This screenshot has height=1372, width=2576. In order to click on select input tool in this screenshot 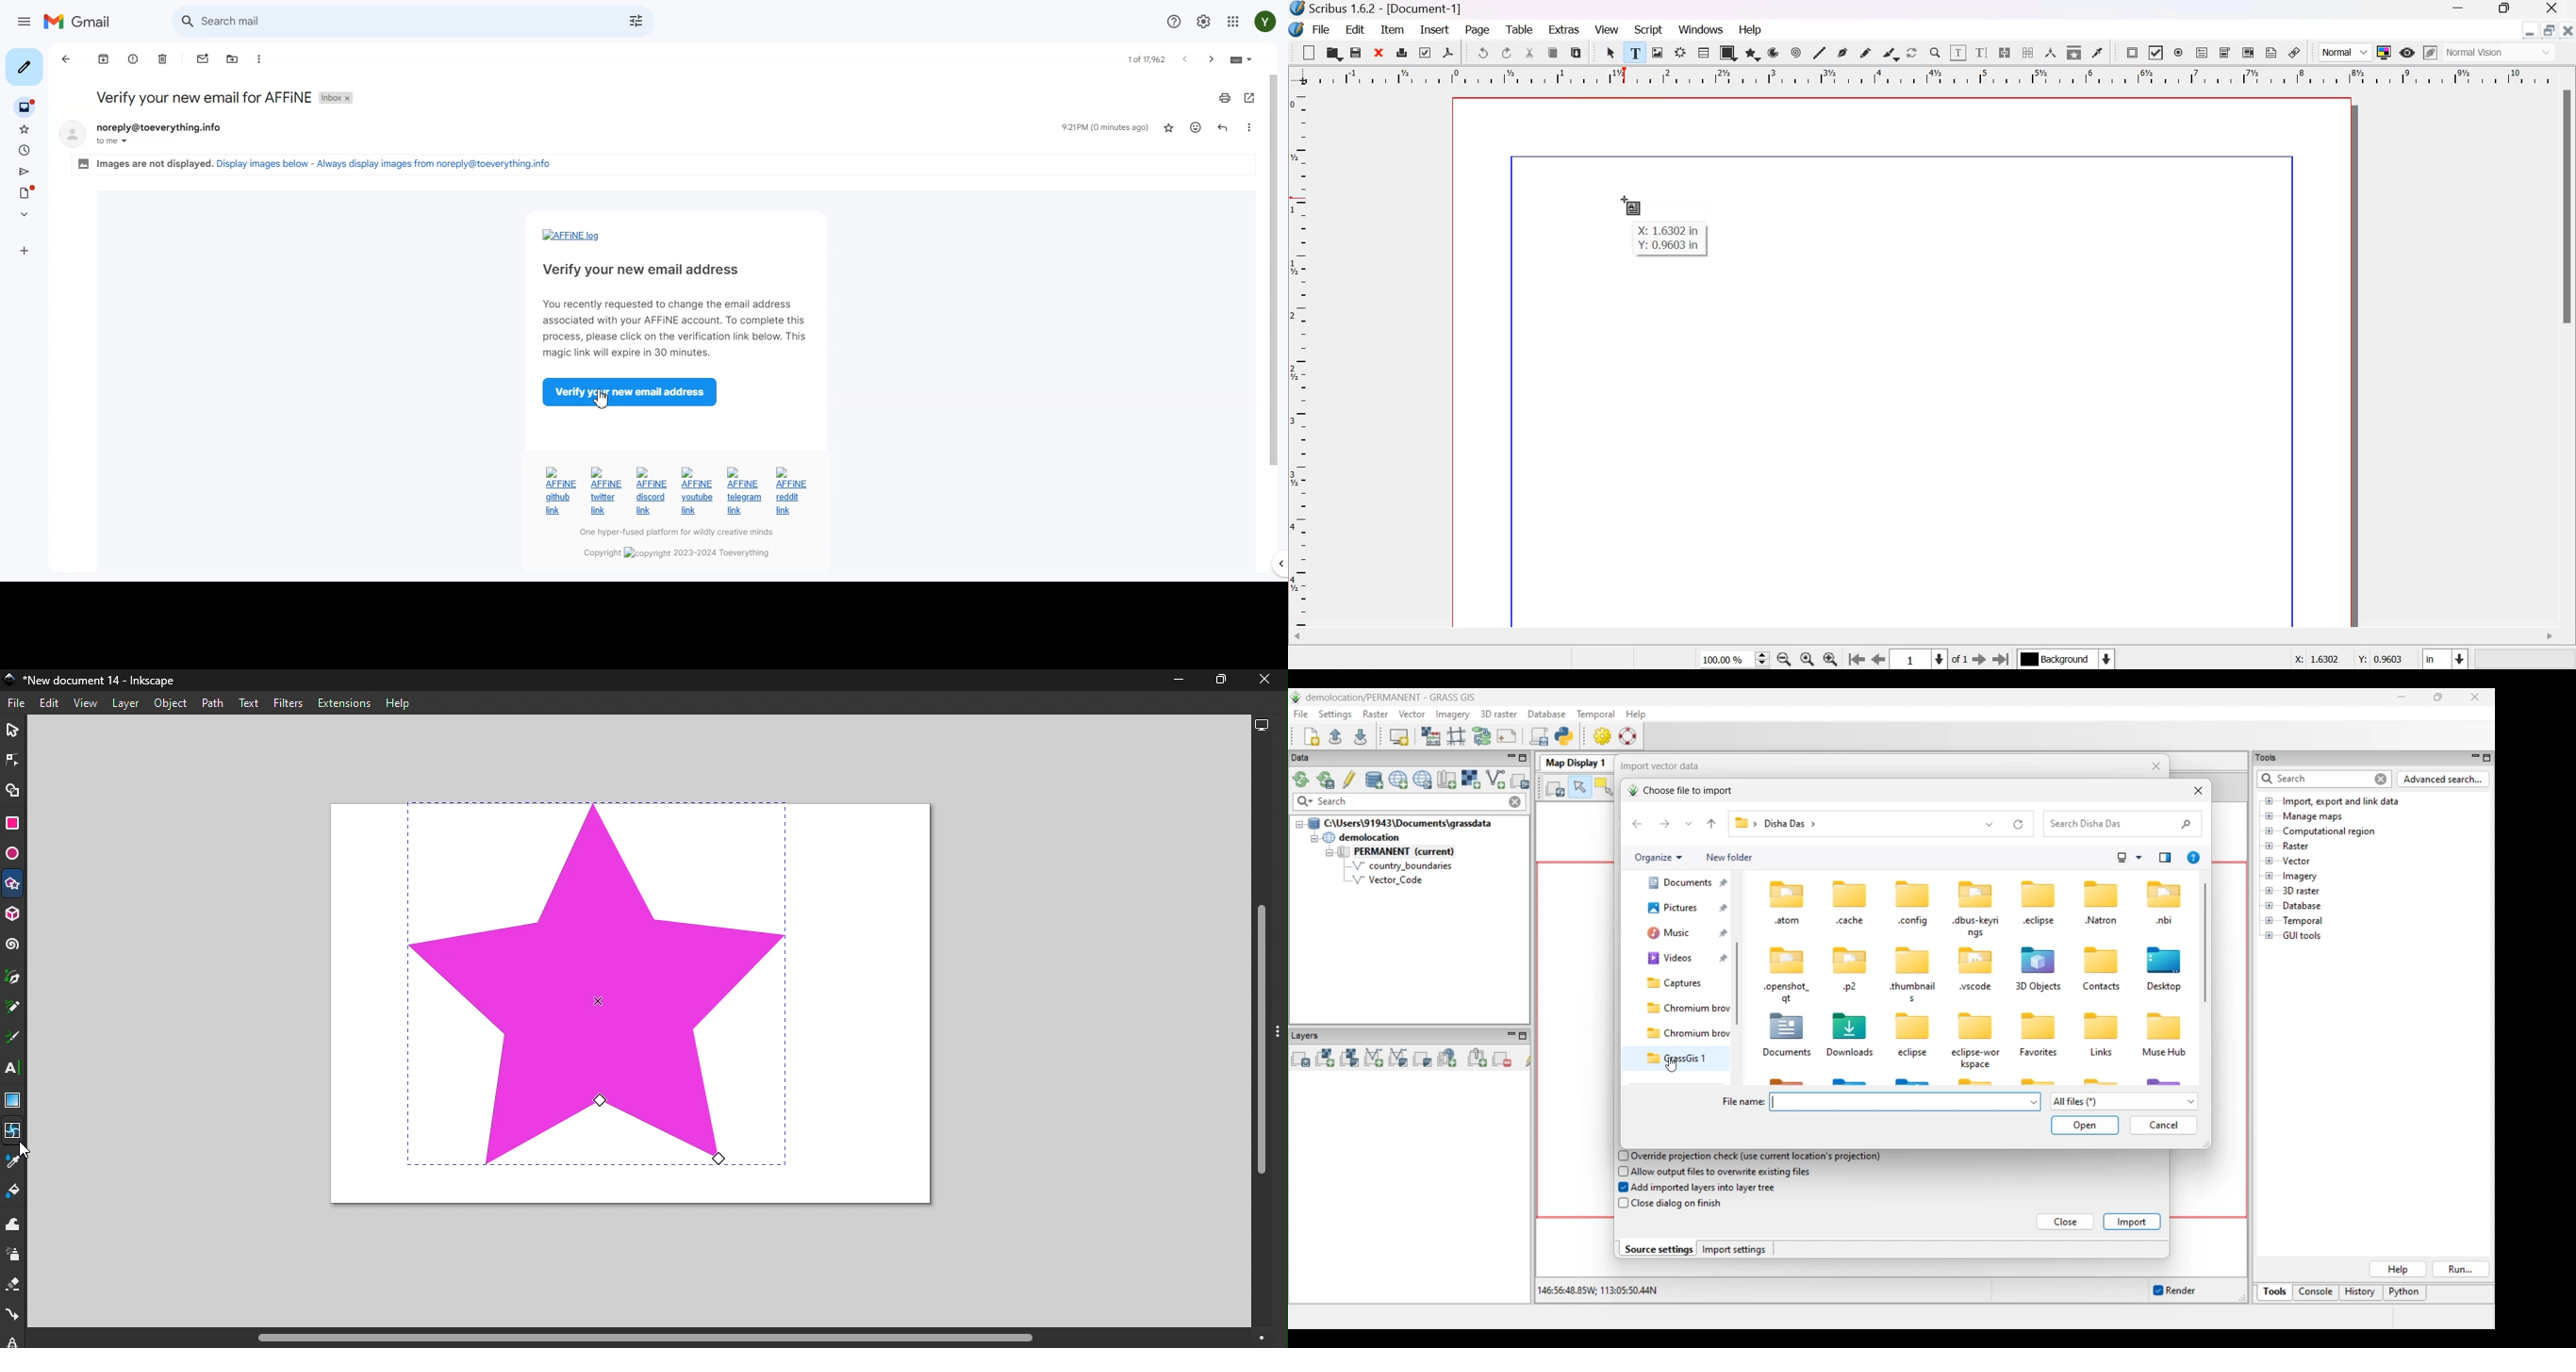, I will do `click(1250, 60)`.